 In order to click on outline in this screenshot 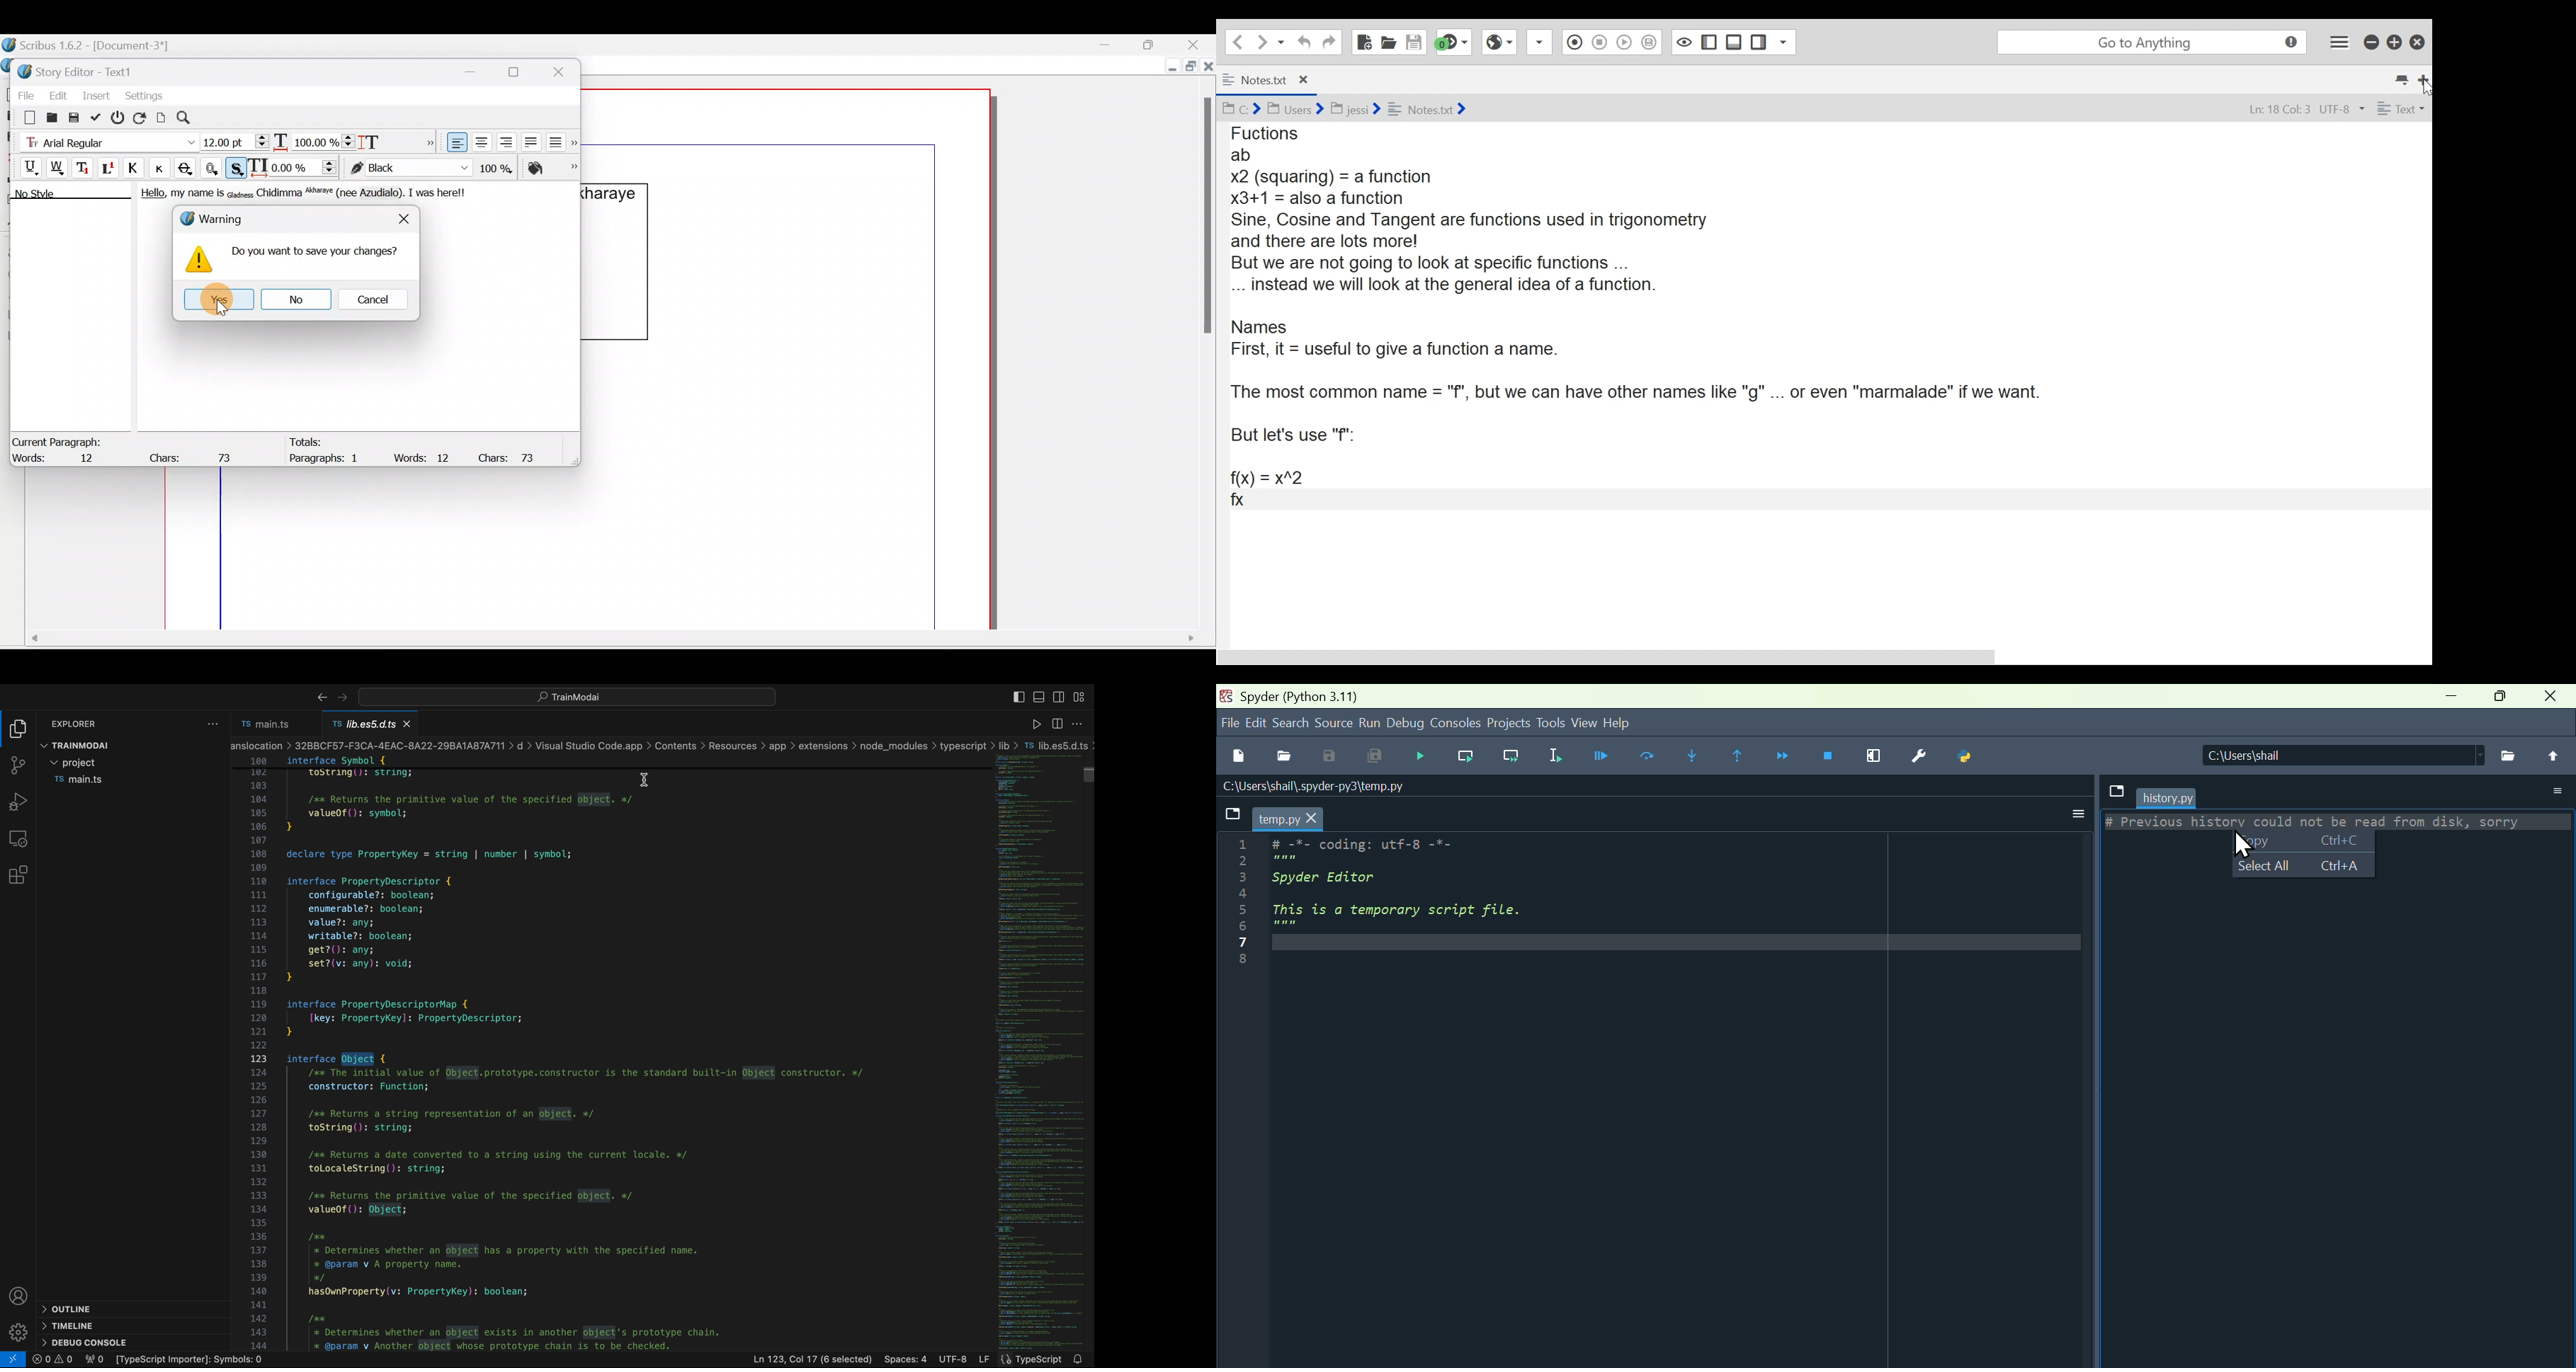, I will do `click(71, 1310)`.